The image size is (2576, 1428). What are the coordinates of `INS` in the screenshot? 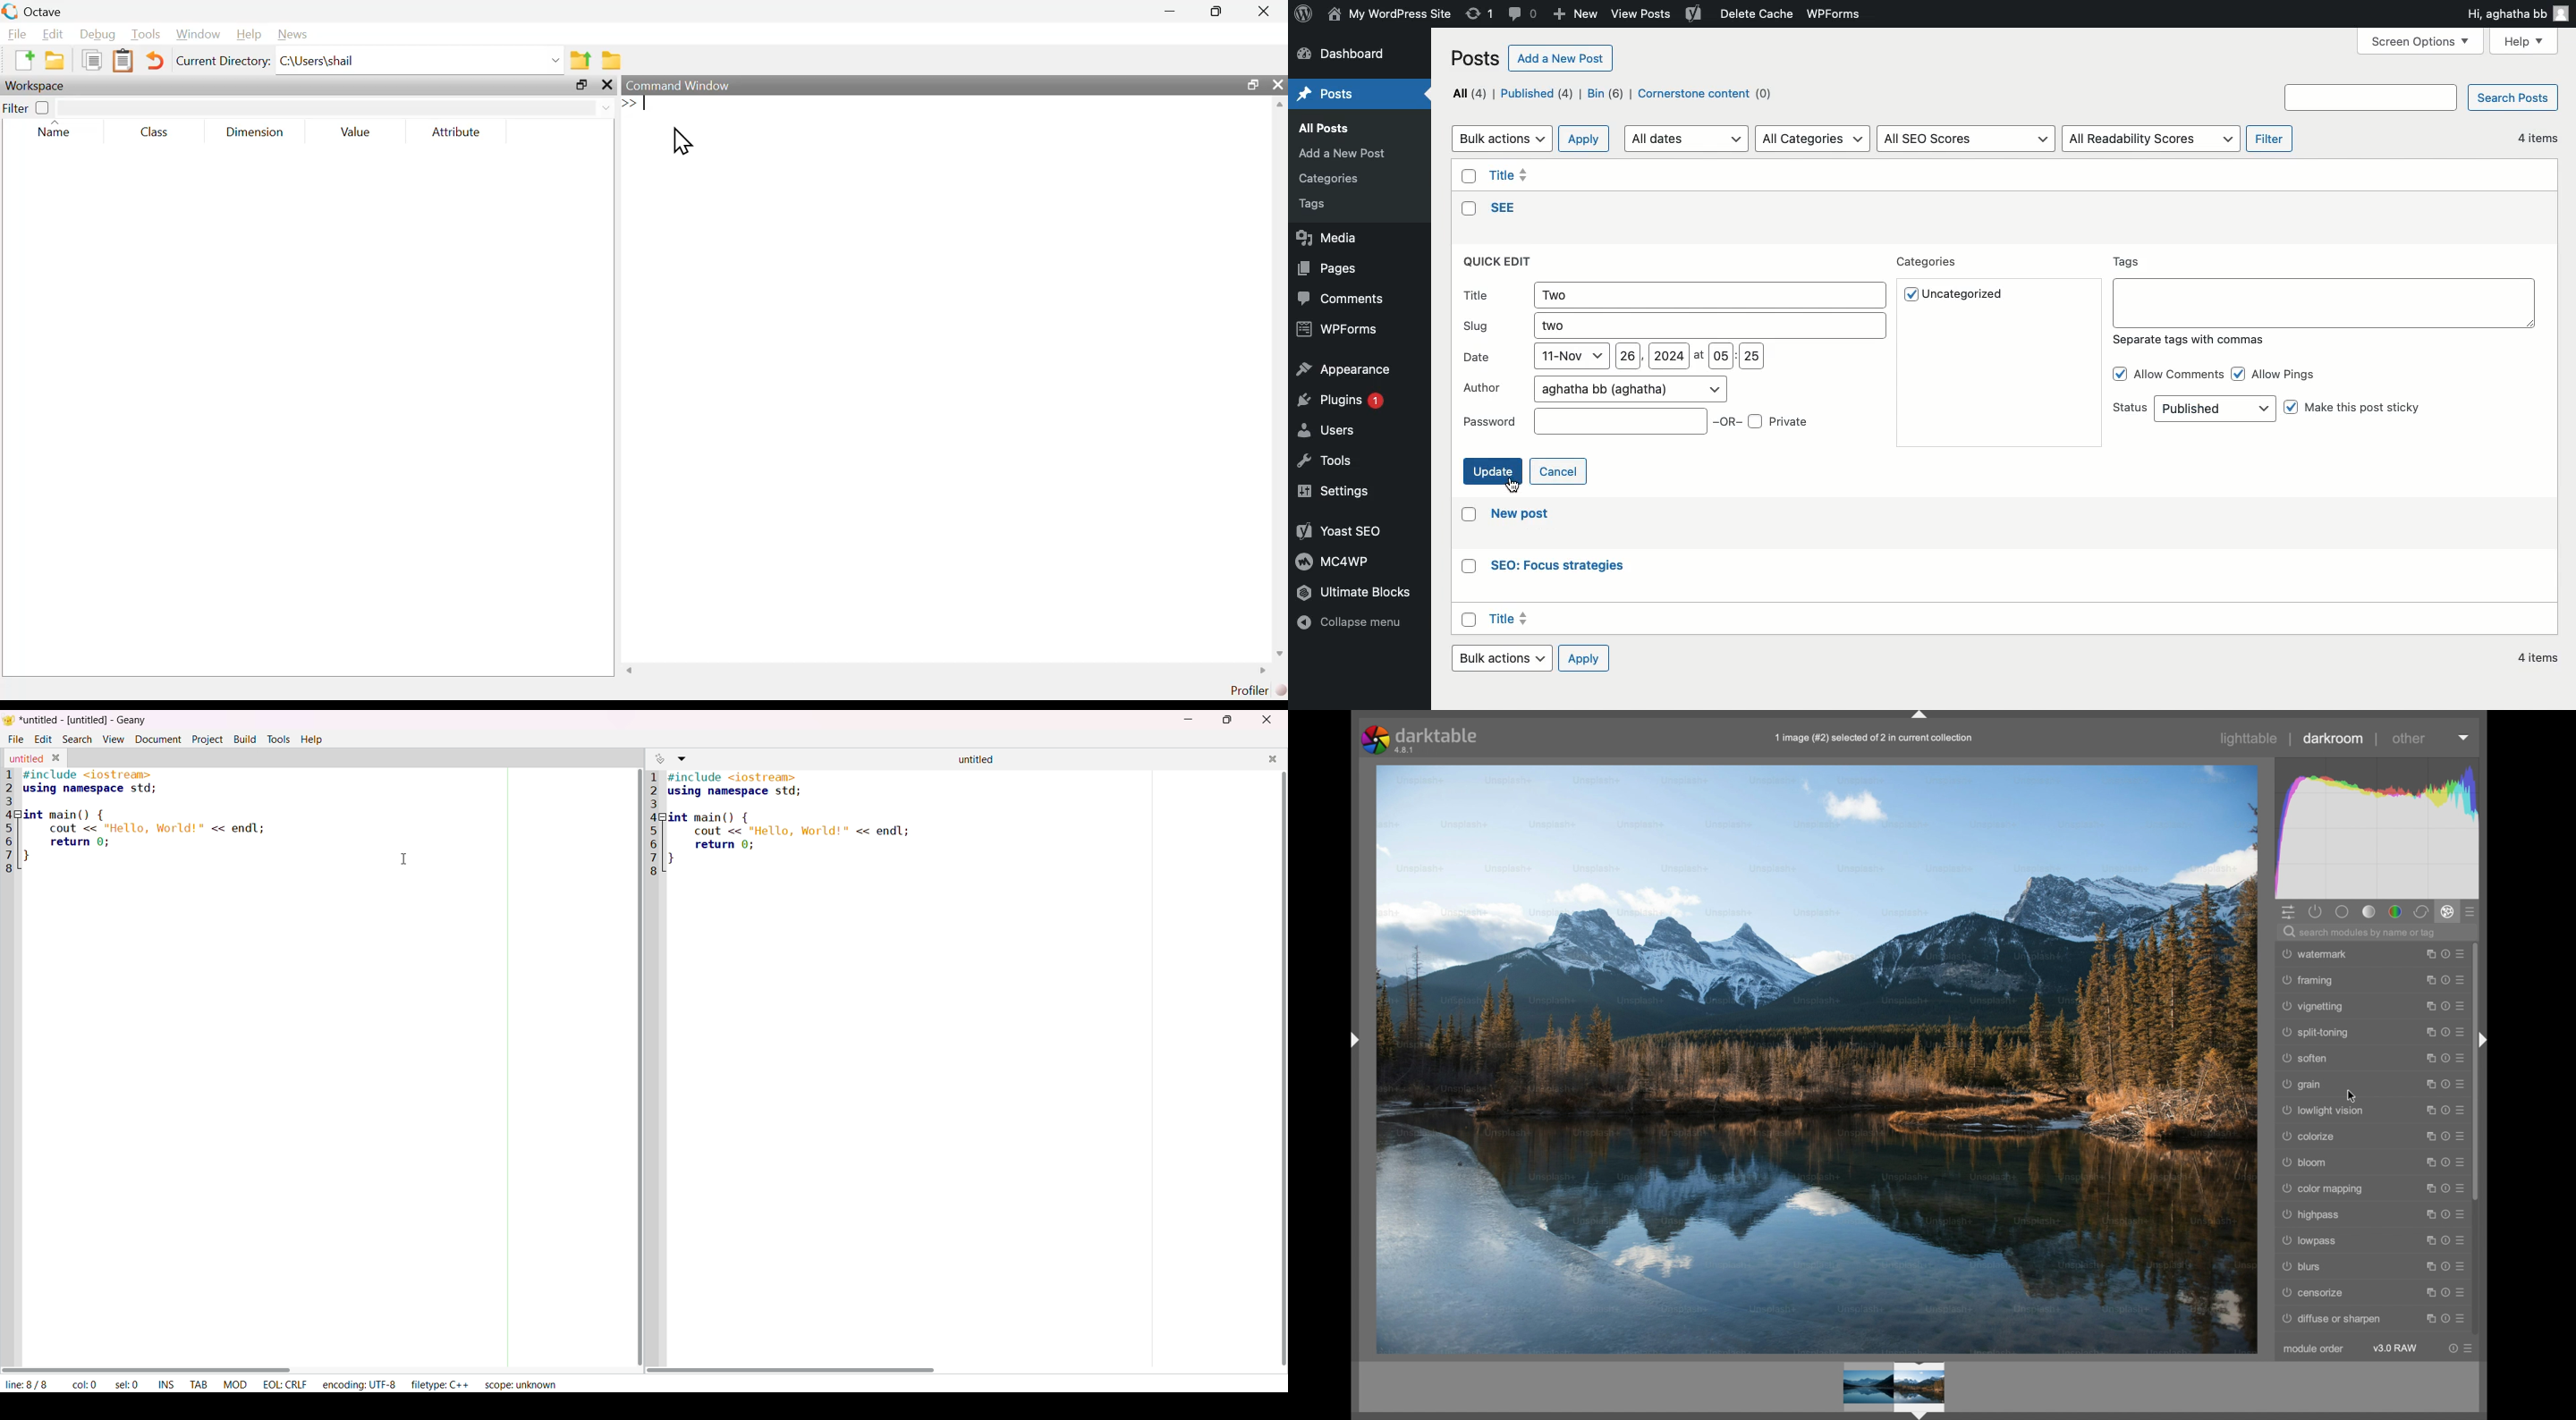 It's located at (166, 1385).